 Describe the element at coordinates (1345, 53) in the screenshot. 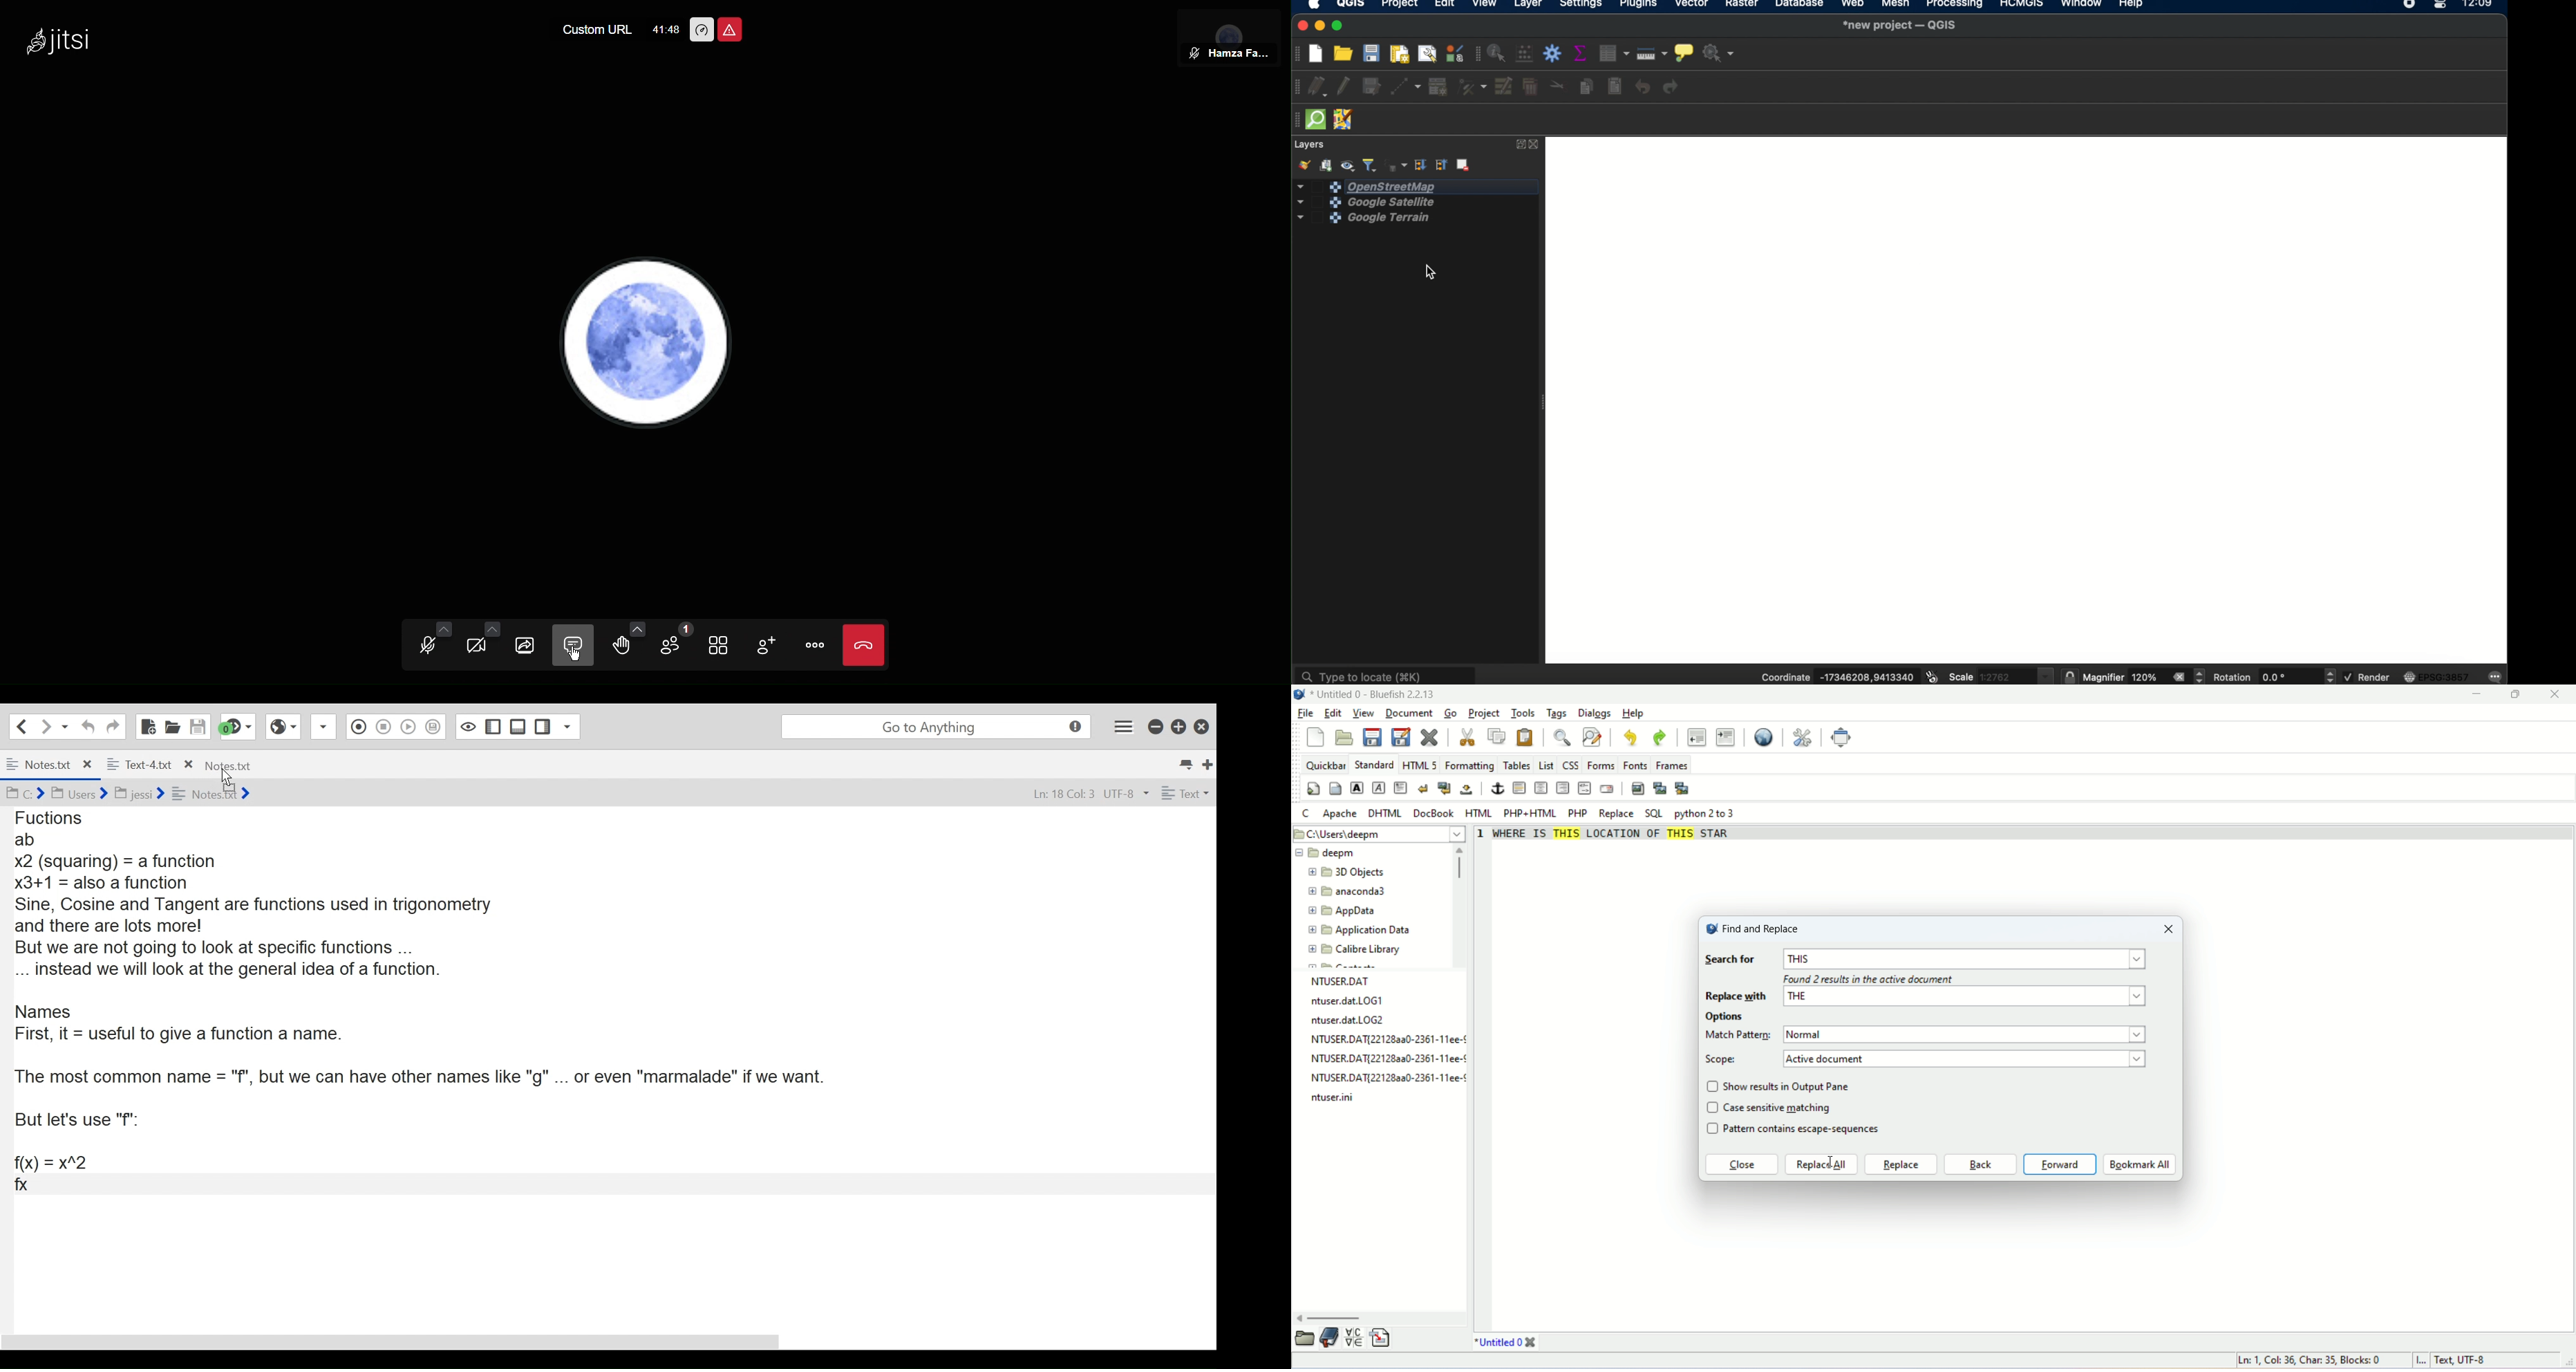

I see `open project` at that location.